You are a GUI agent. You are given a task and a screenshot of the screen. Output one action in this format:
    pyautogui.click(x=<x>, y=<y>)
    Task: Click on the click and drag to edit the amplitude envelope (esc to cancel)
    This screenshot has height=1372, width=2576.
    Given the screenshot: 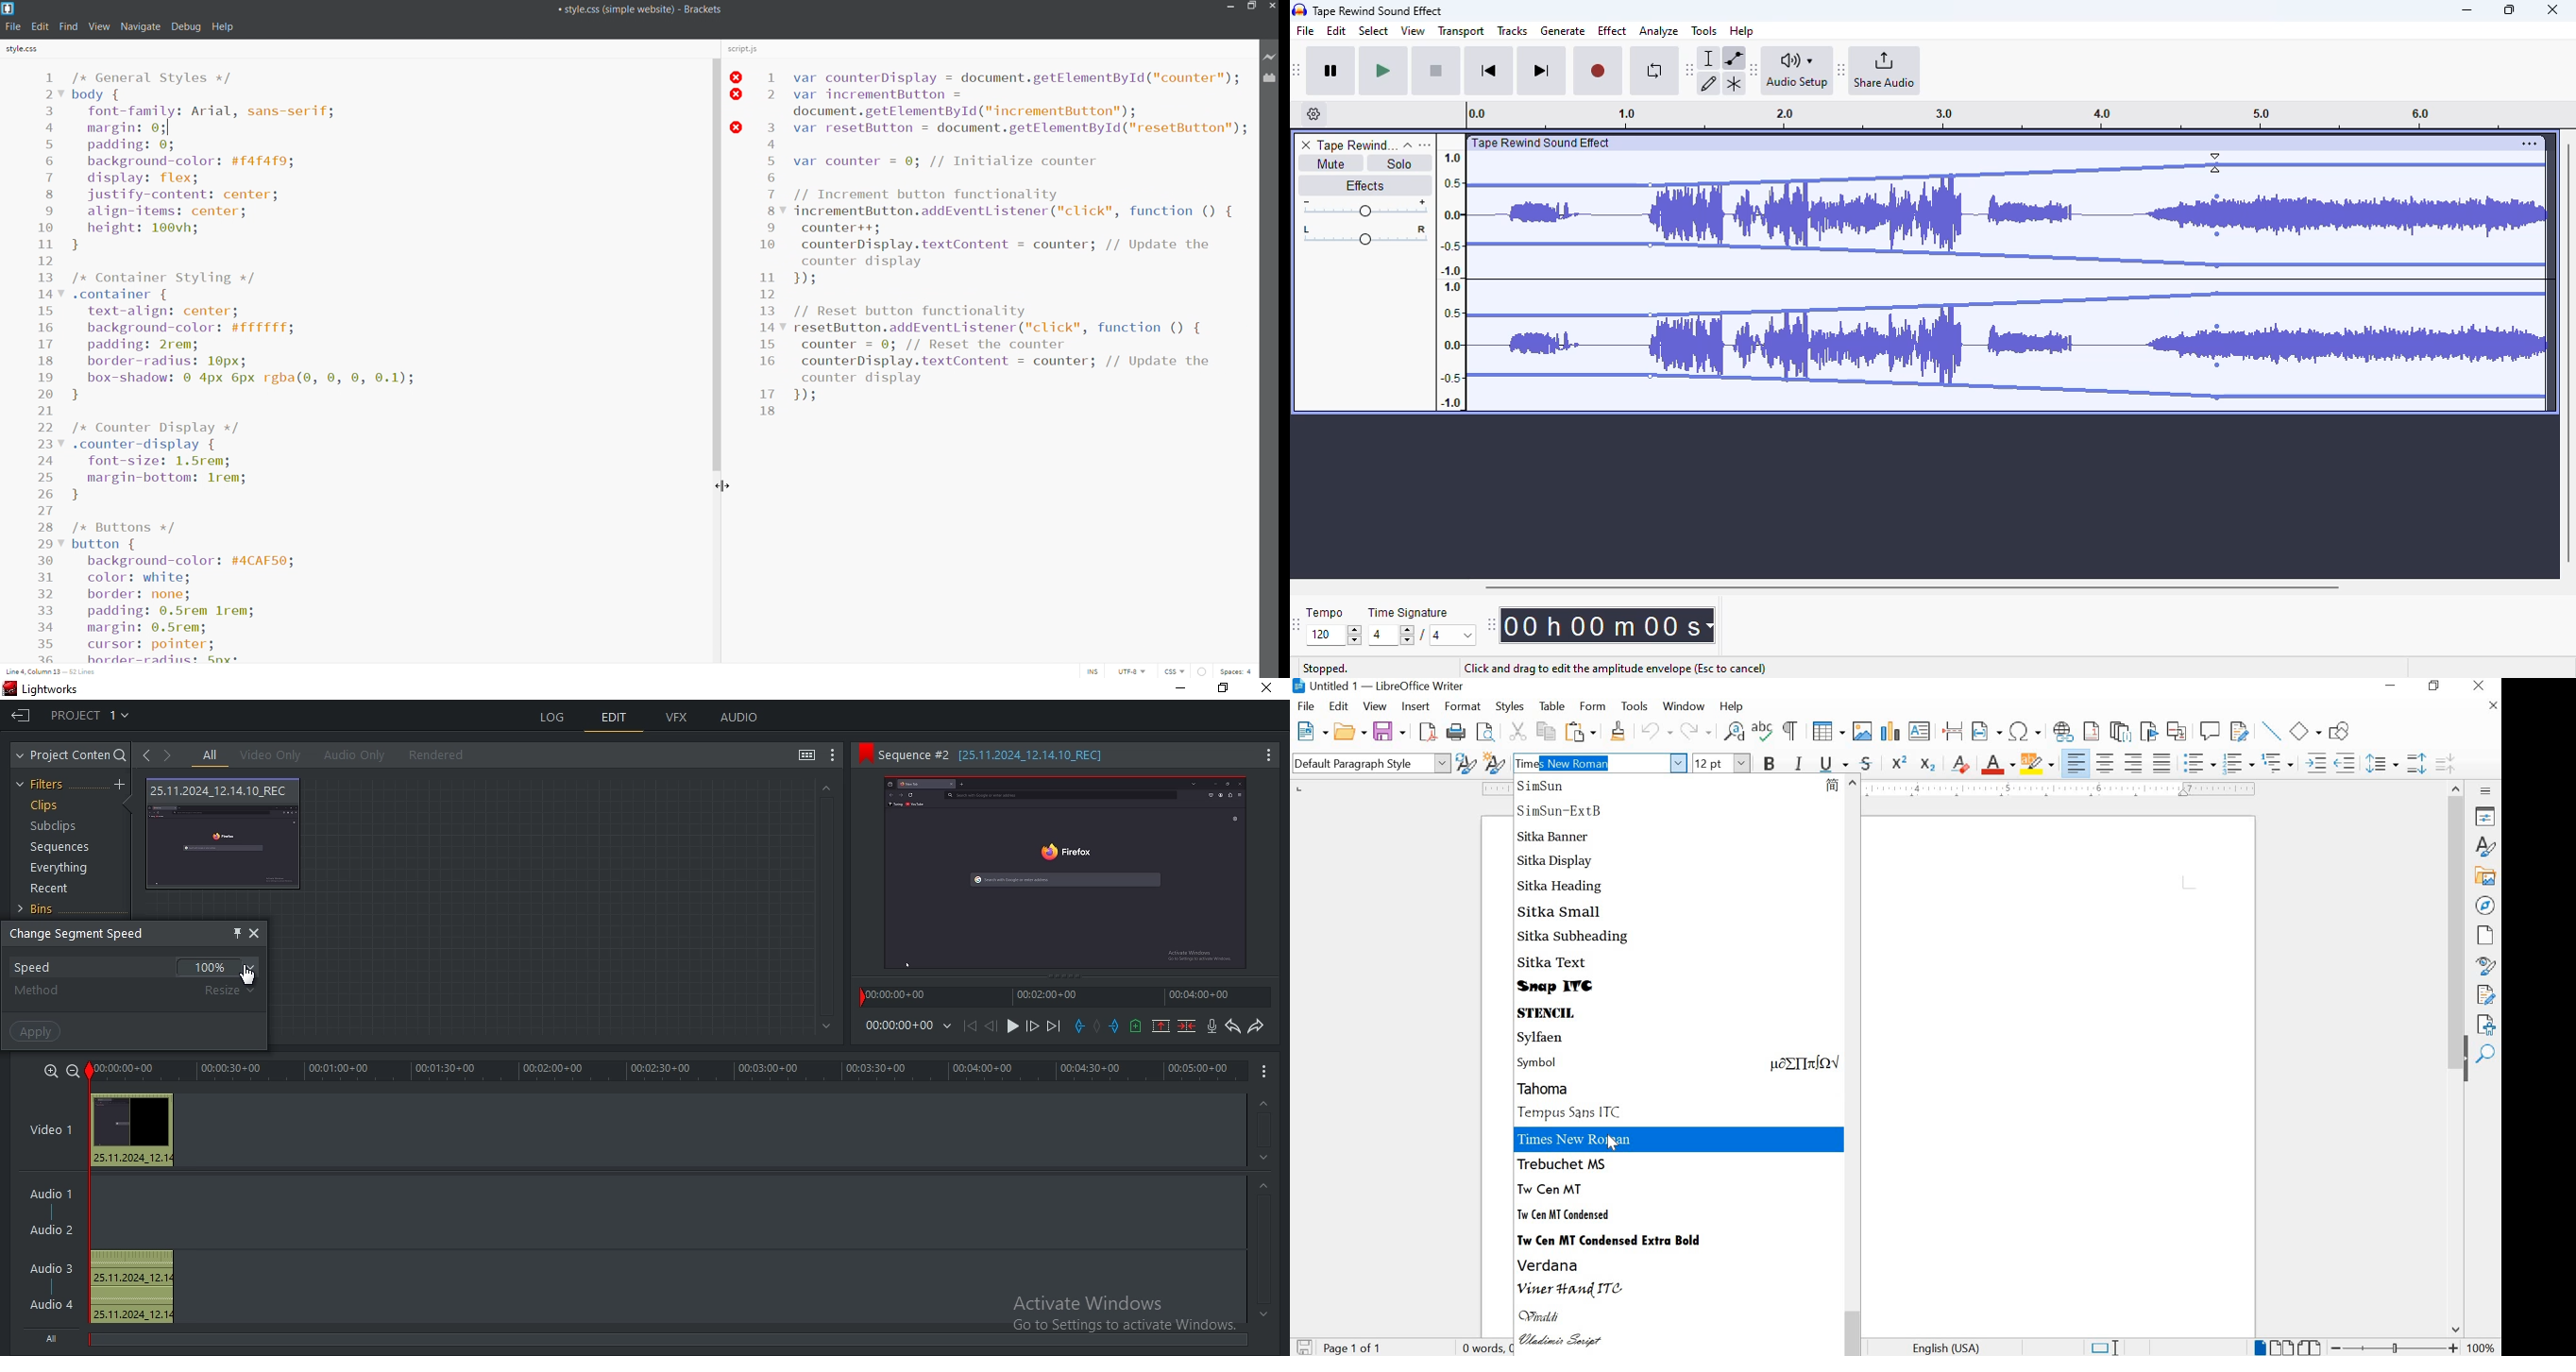 What is the action you would take?
    pyautogui.click(x=1614, y=669)
    